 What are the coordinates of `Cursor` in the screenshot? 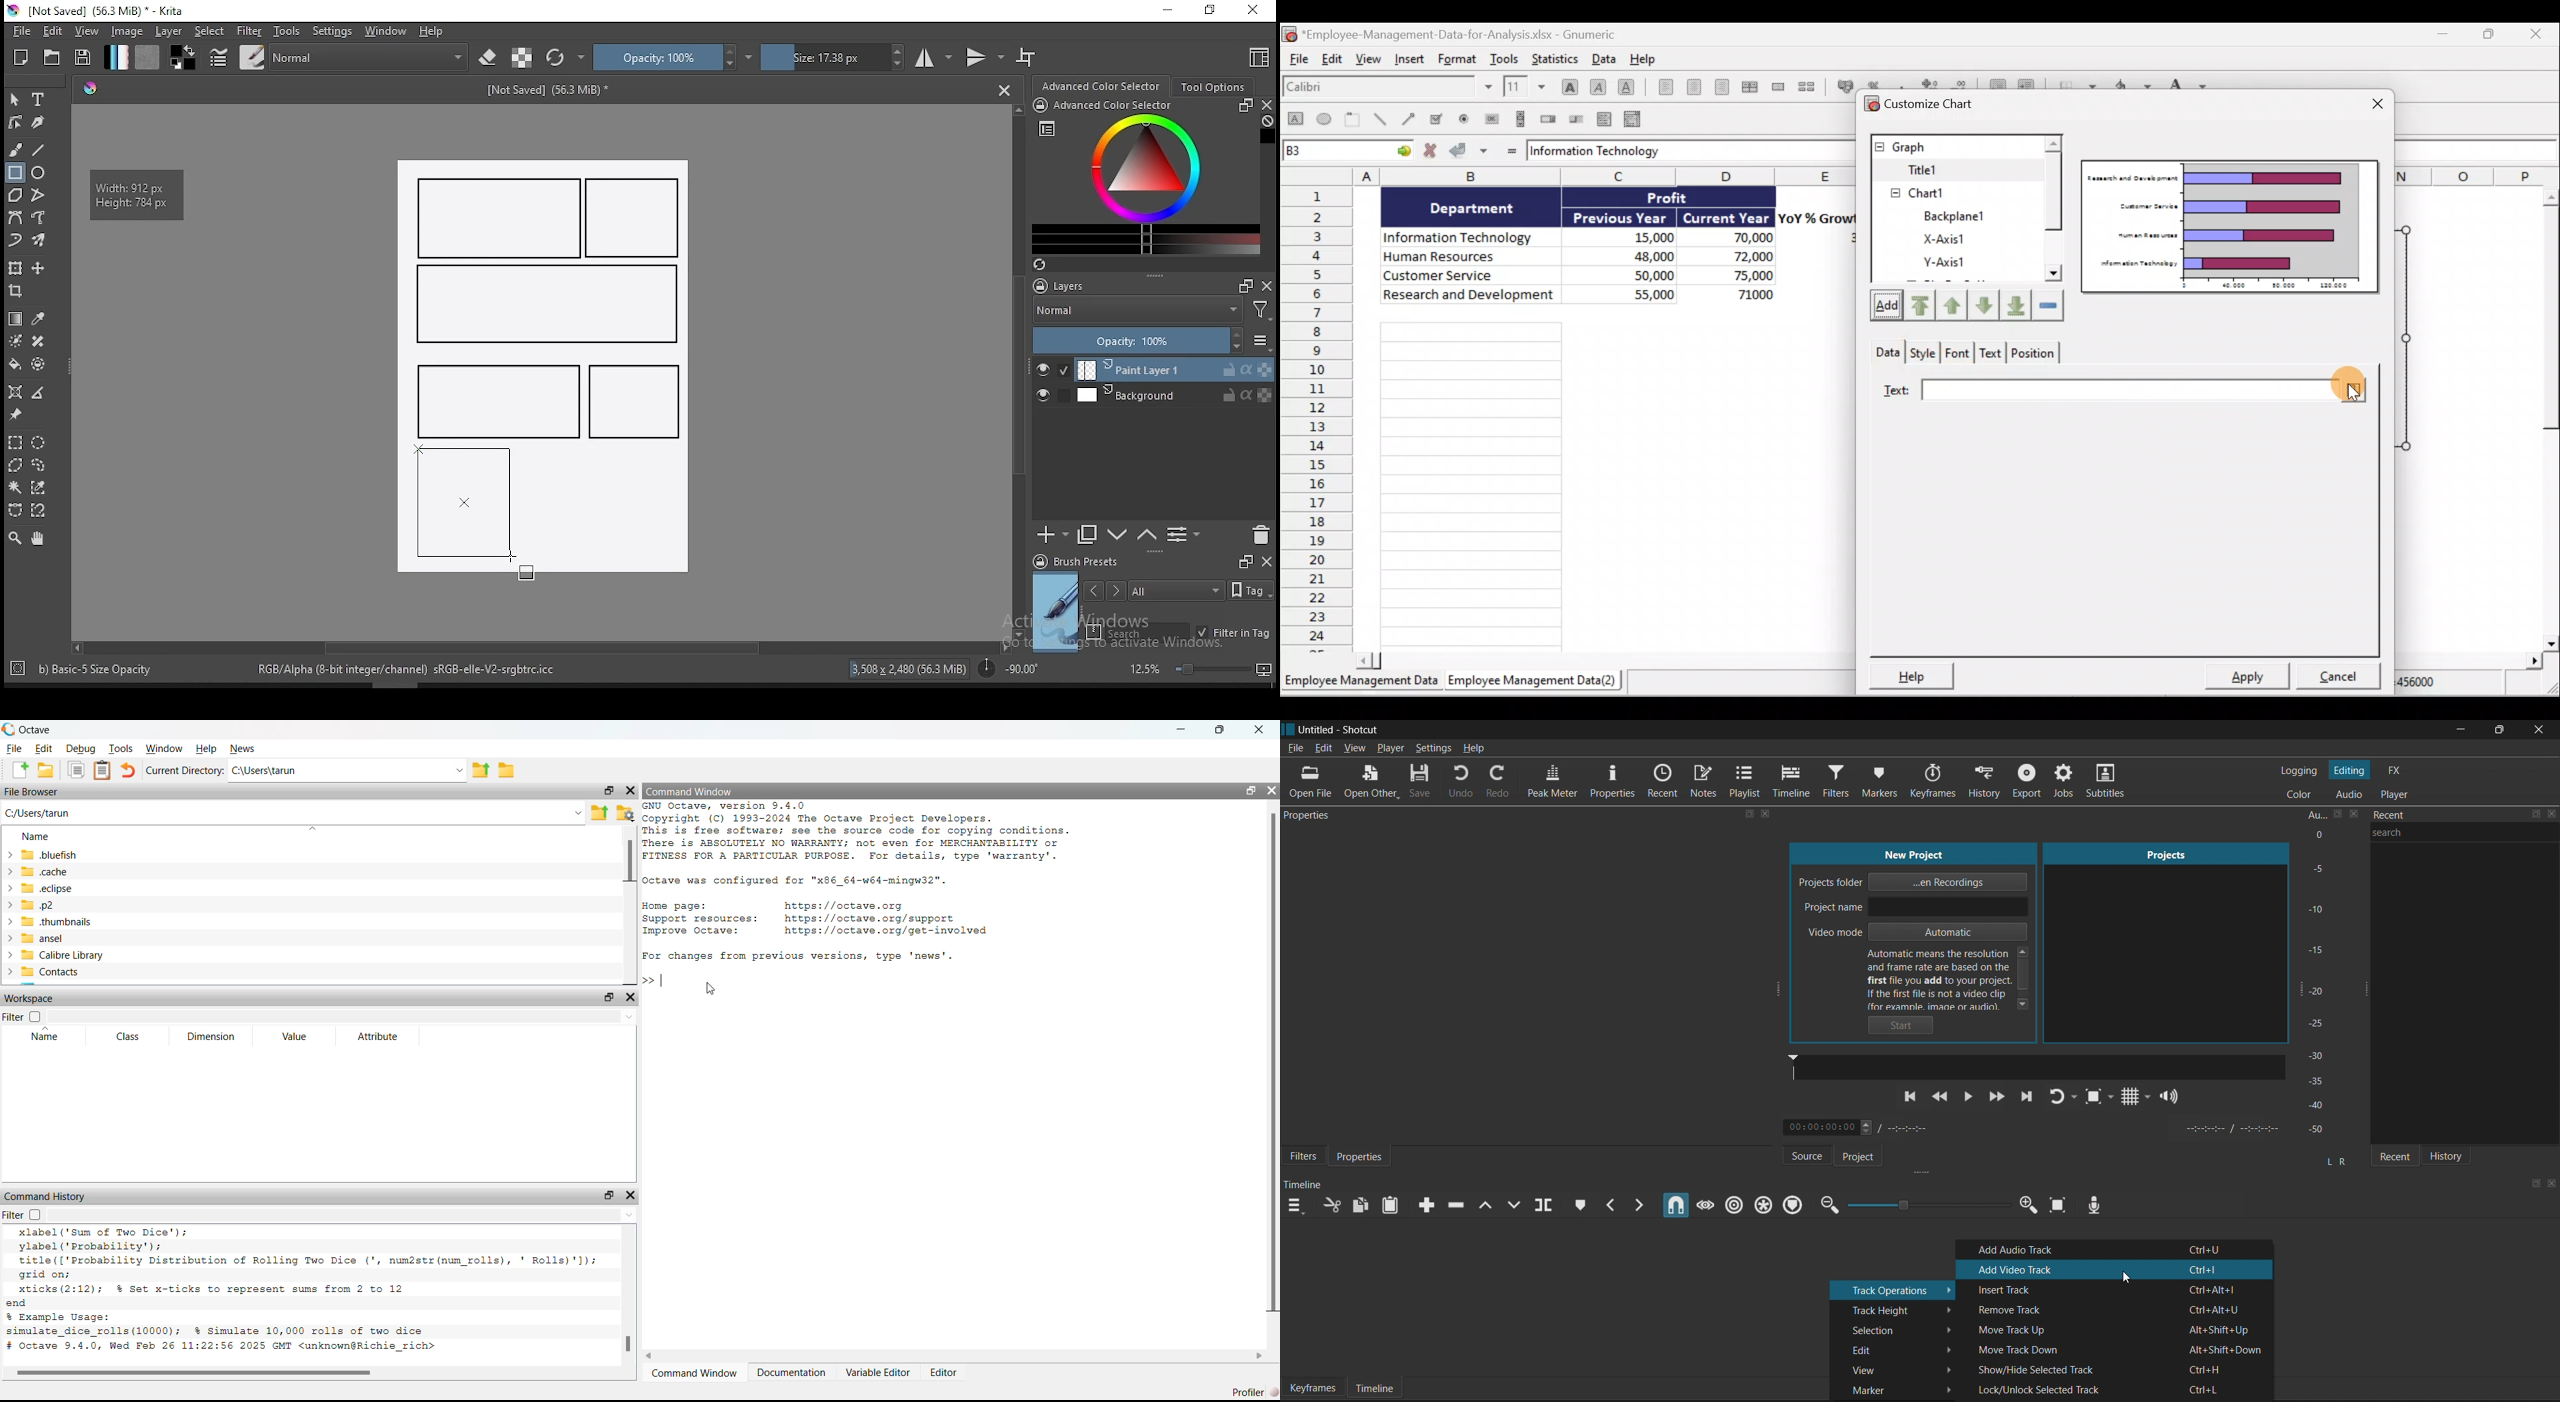 It's located at (2129, 1280).